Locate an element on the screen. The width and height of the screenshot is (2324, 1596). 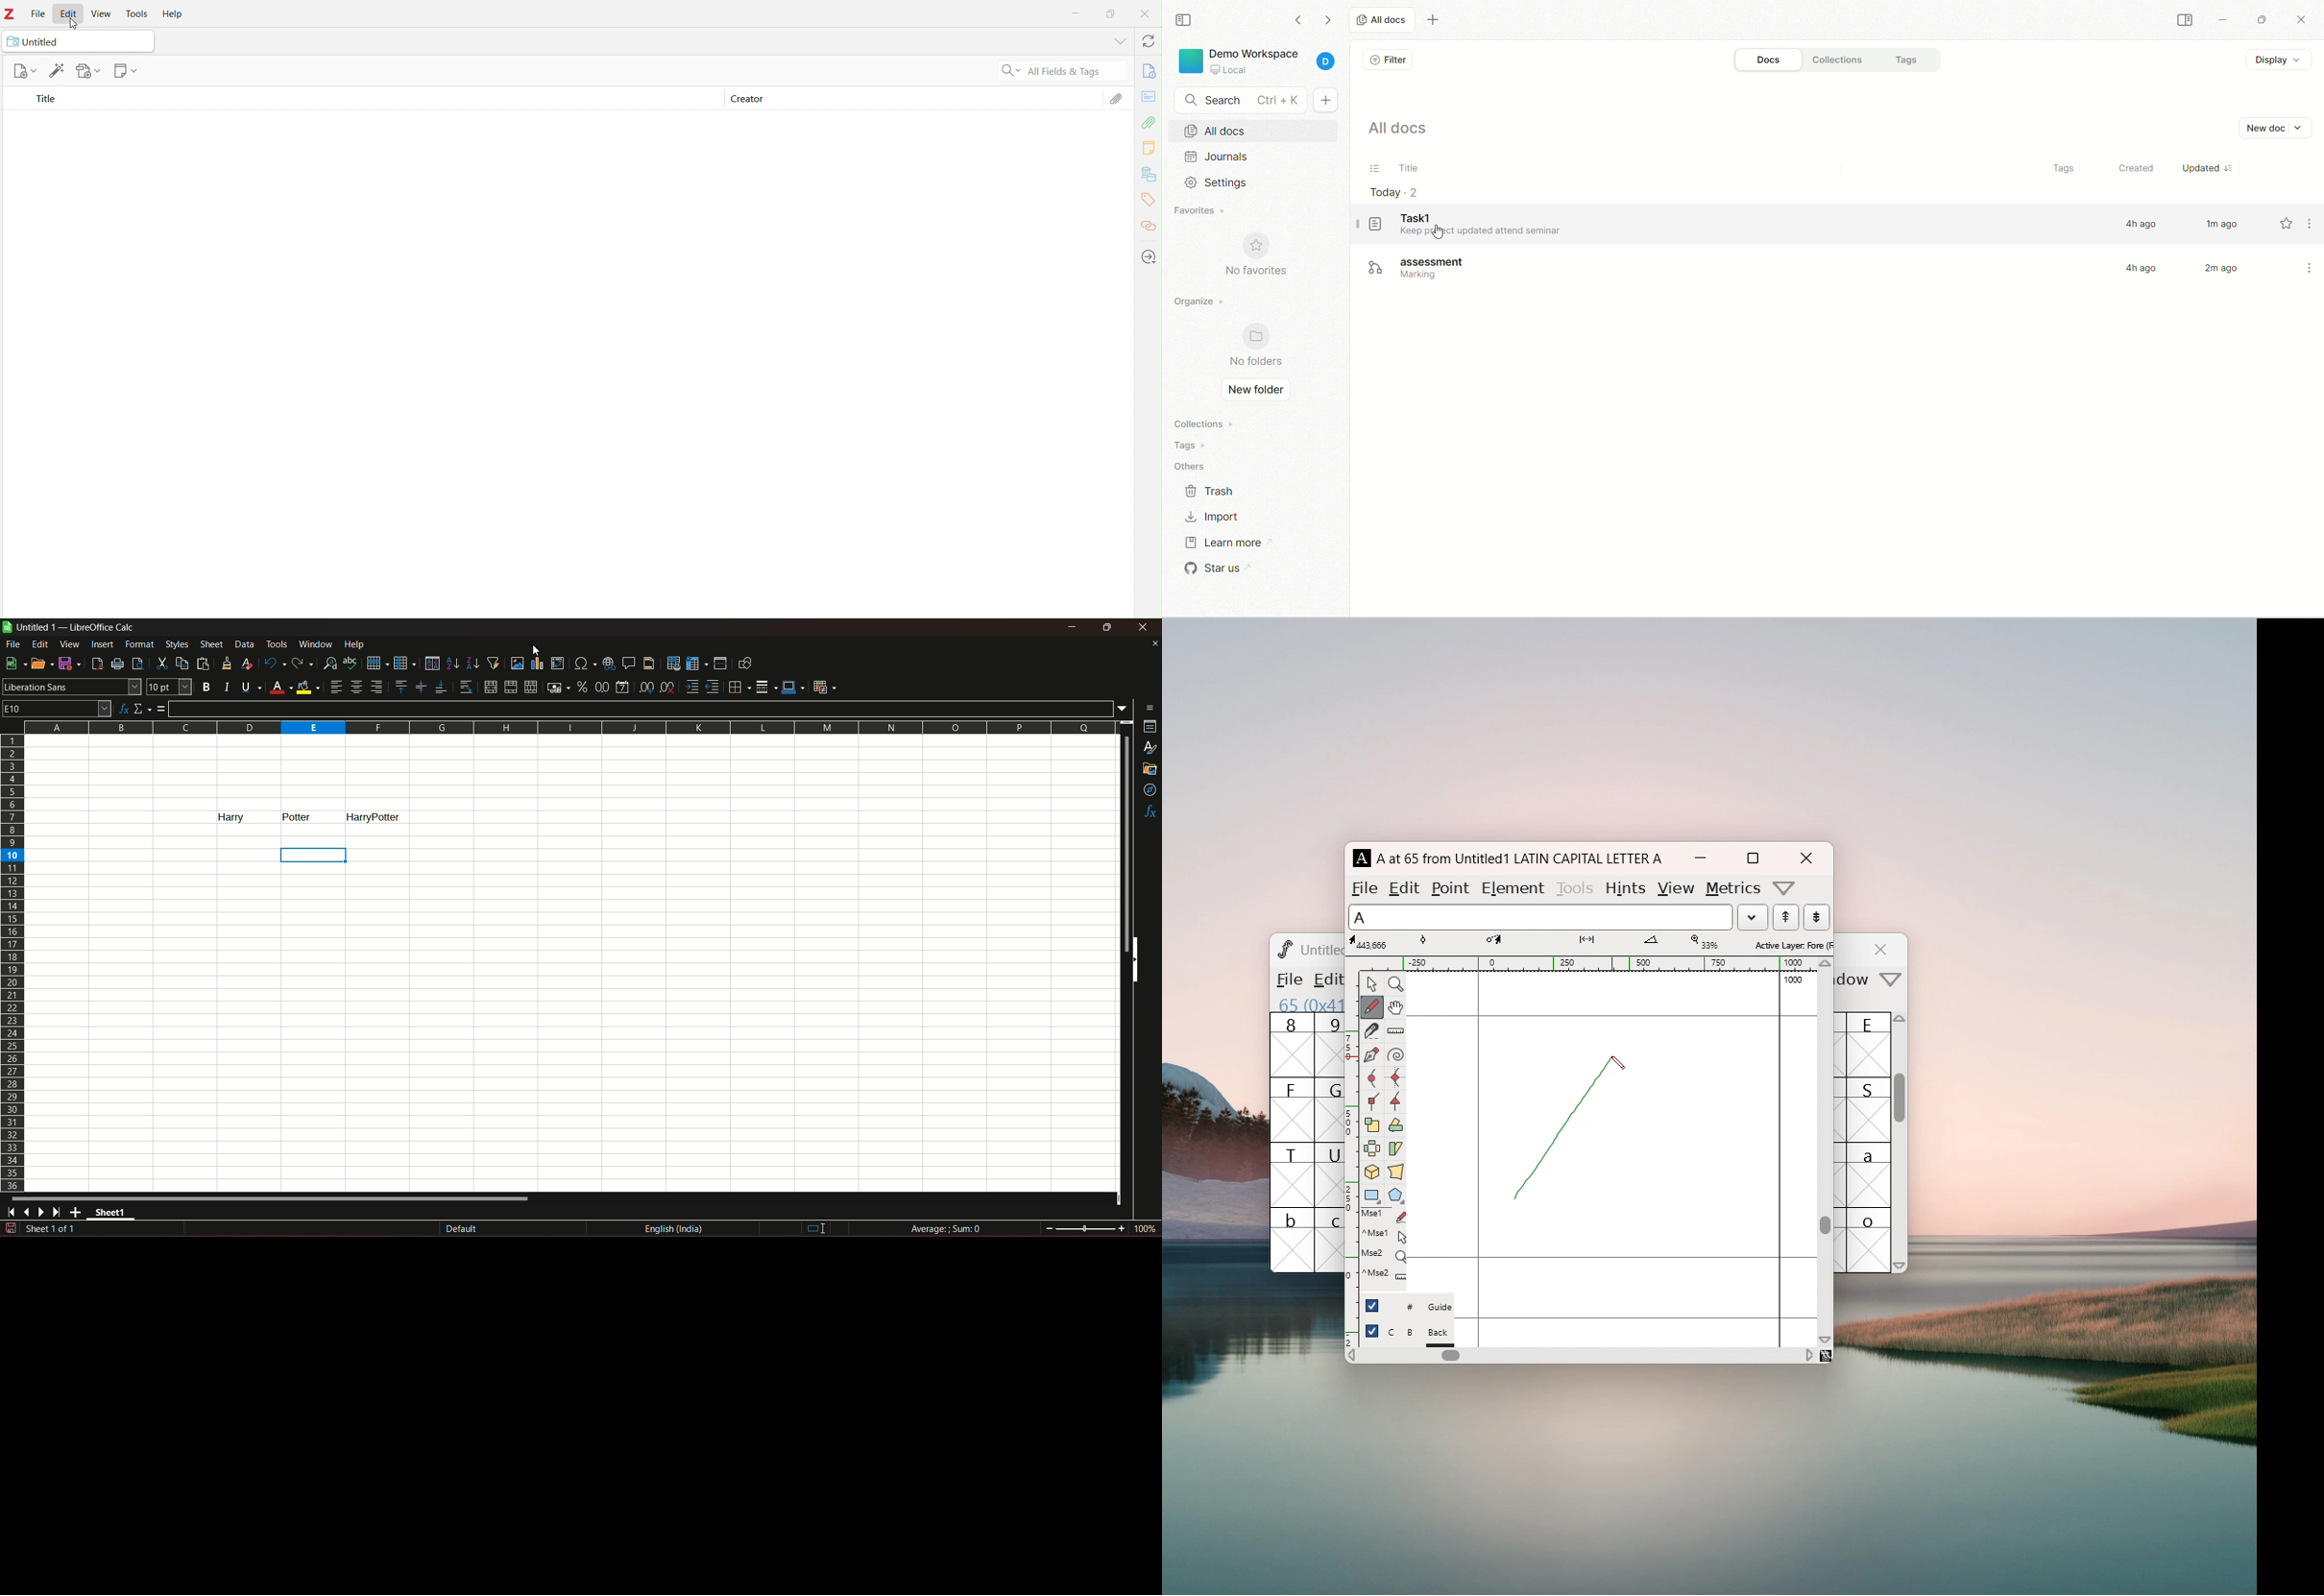
Close is located at coordinates (1146, 14).